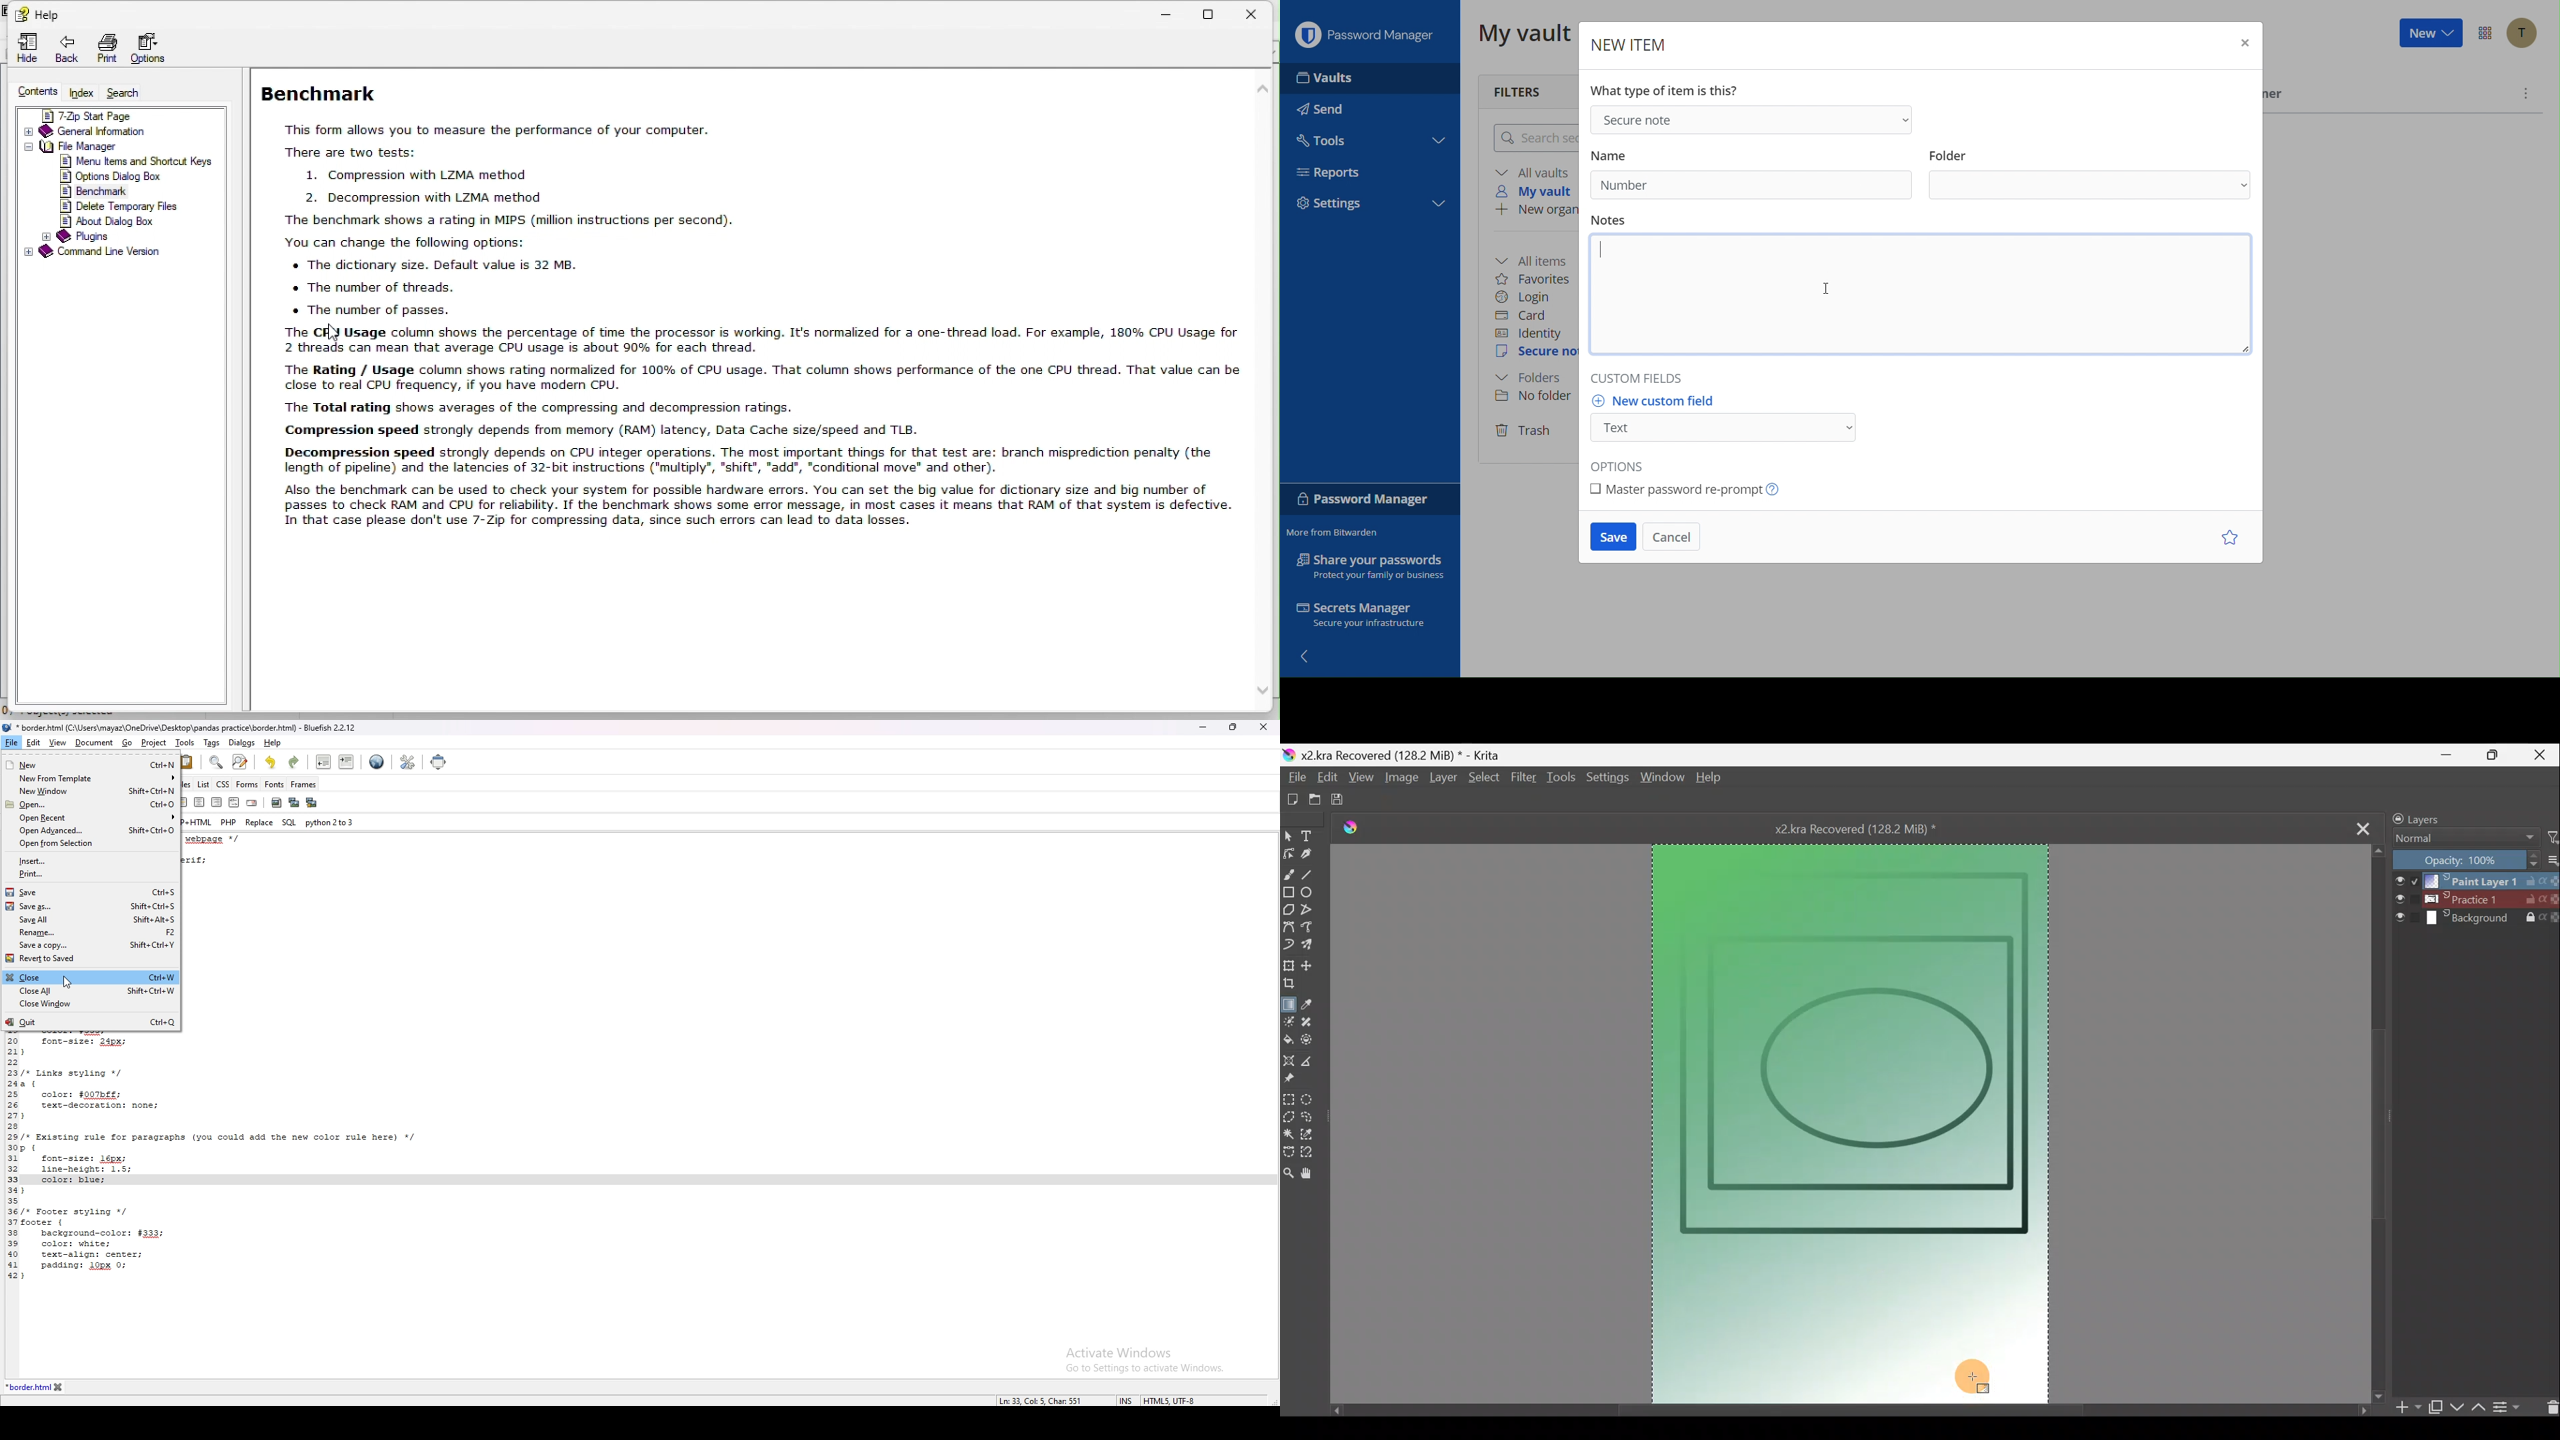  I want to click on Layer 1, so click(2473, 879).